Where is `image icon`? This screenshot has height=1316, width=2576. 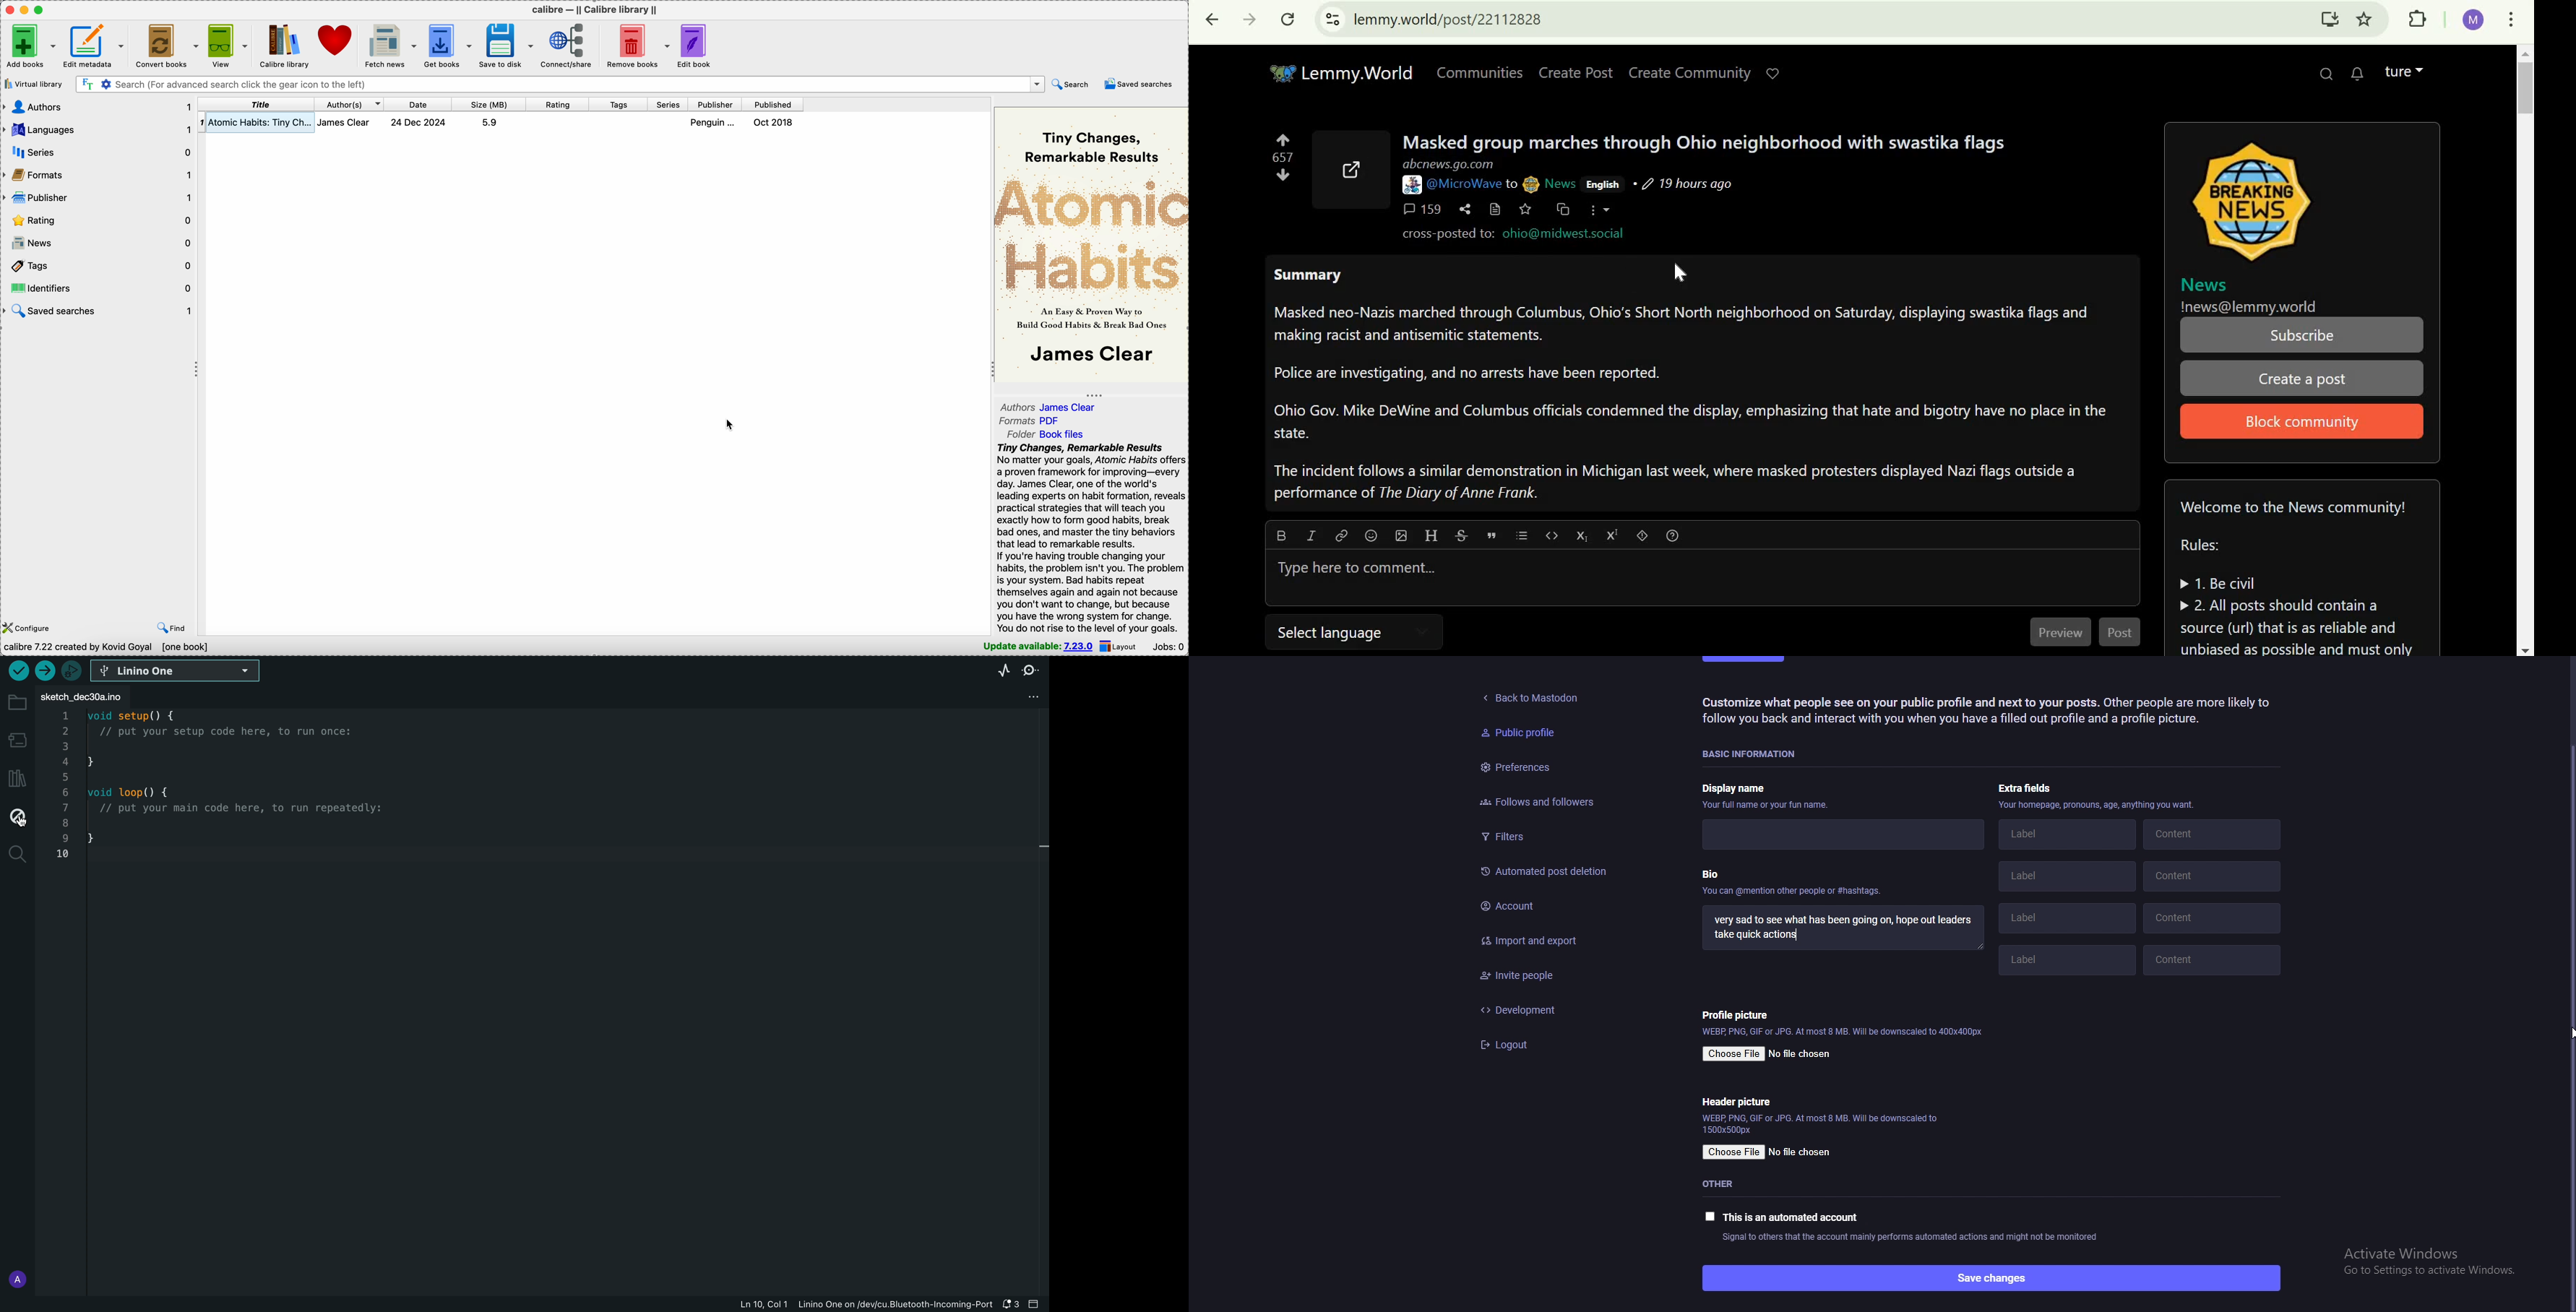
image icon is located at coordinates (2258, 200).